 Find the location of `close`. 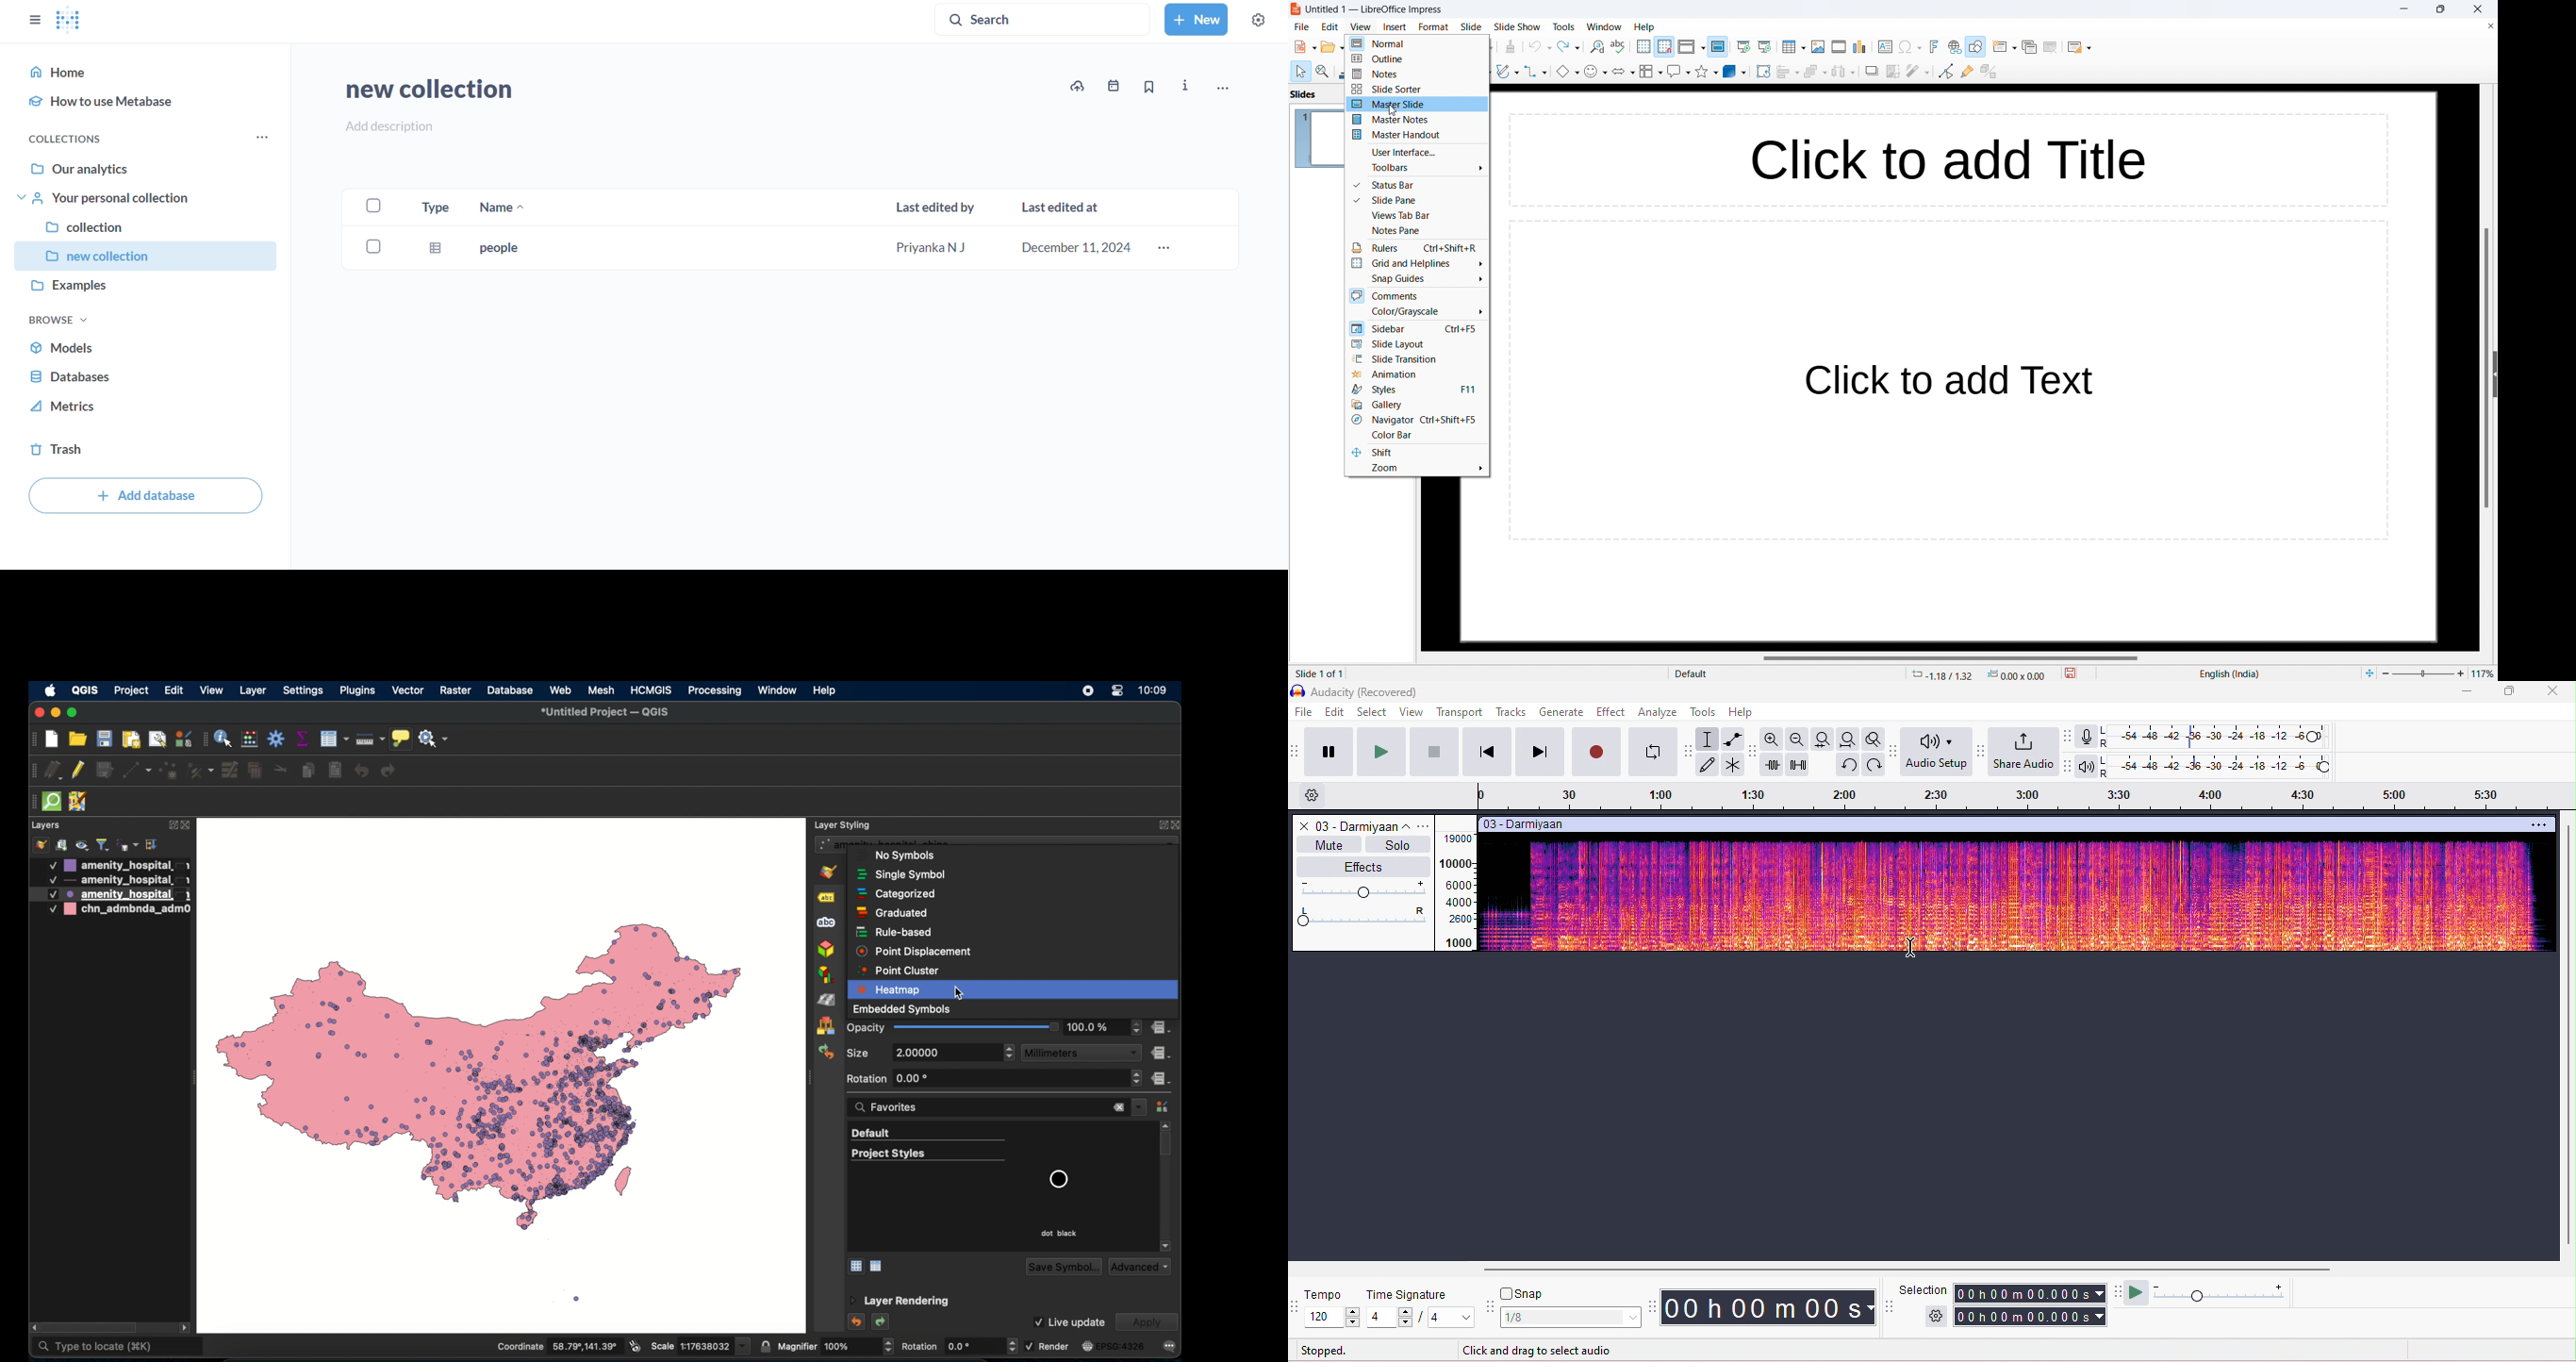

close is located at coordinates (38, 713).